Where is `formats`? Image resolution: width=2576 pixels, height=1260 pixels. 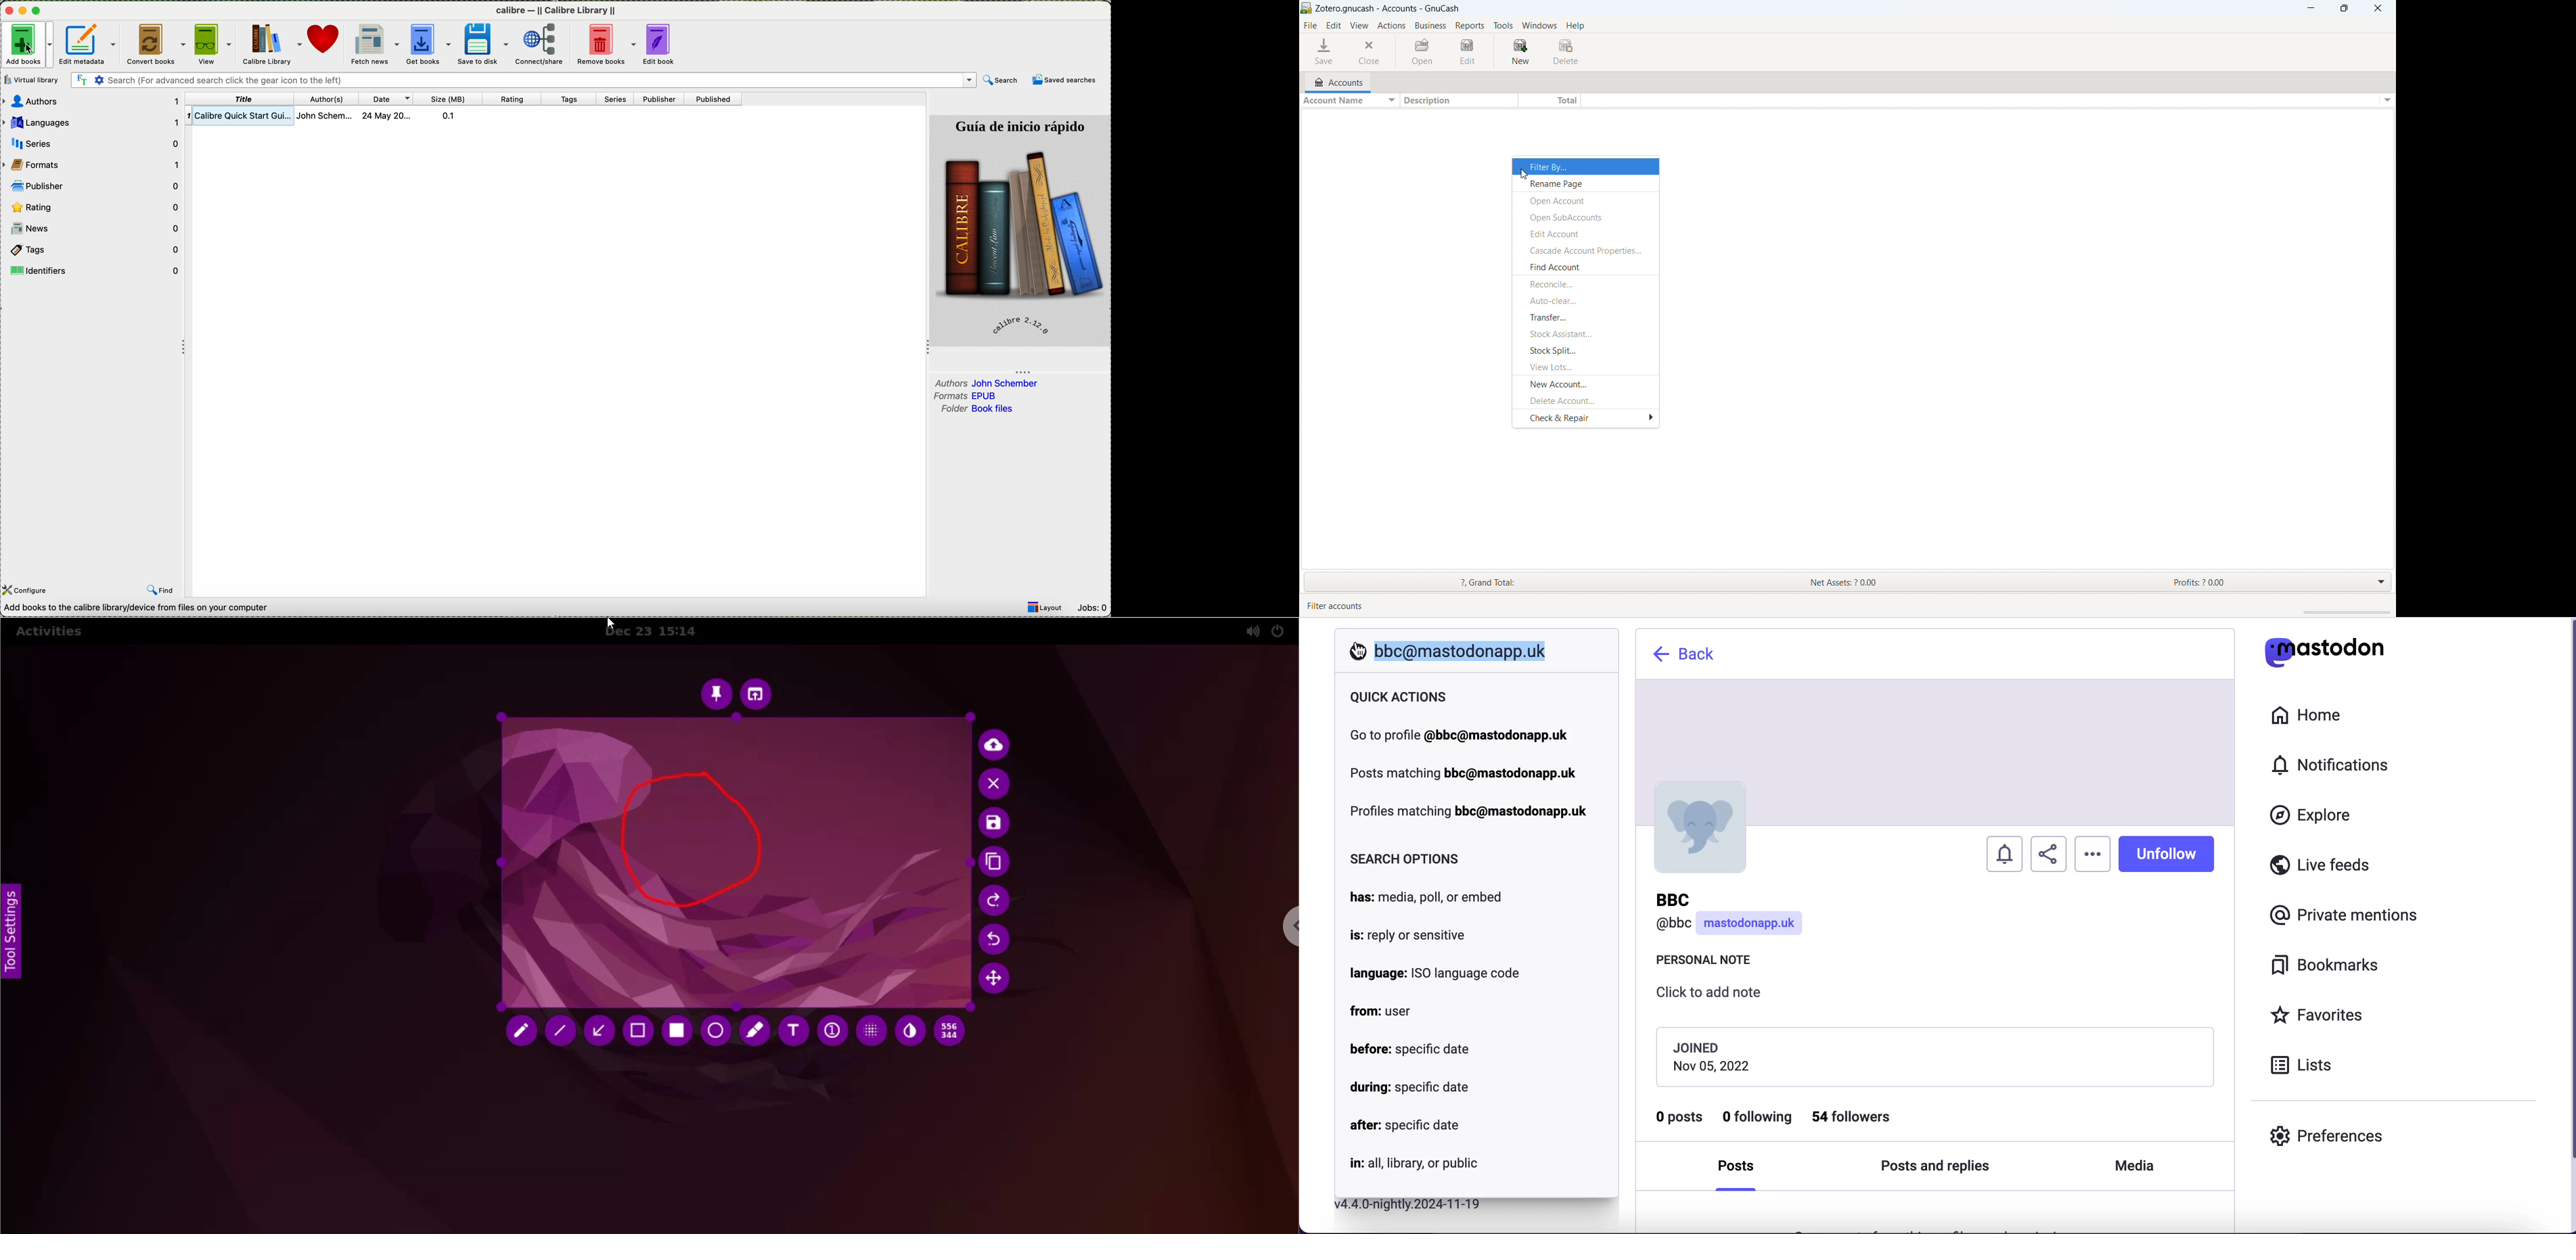
formats is located at coordinates (968, 396).